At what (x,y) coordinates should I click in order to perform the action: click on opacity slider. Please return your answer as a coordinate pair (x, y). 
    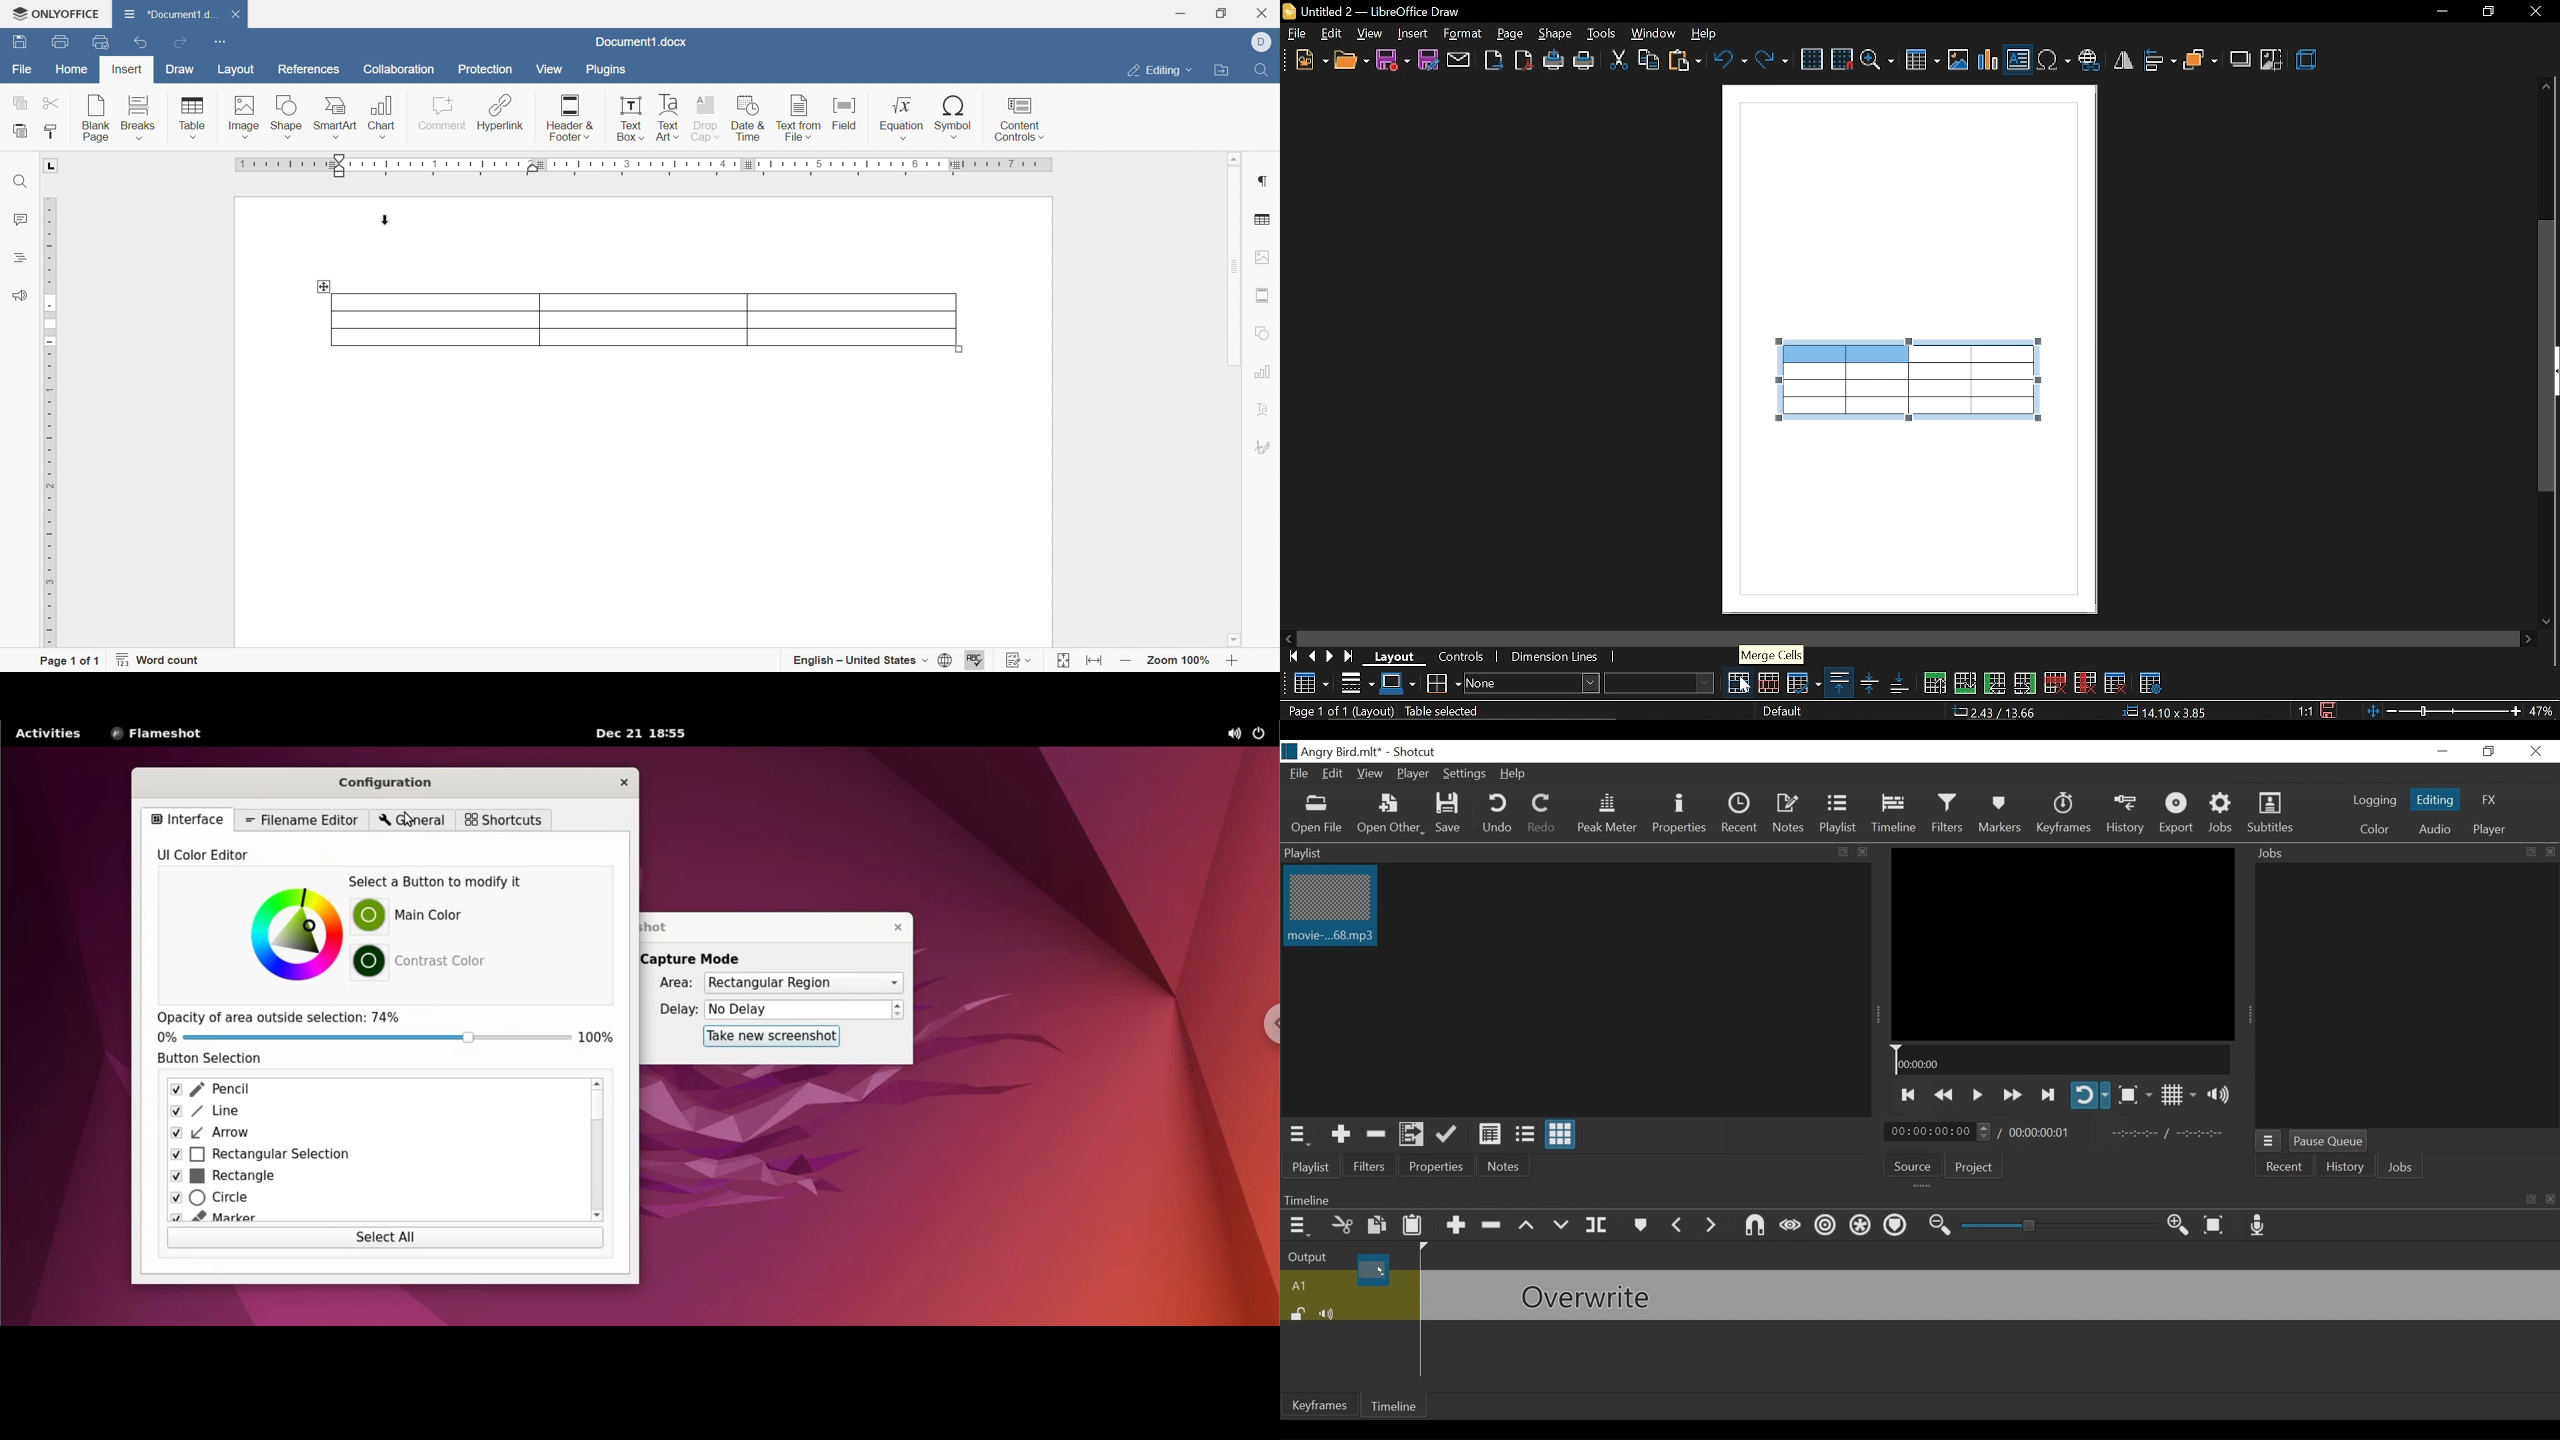
    Looking at the image, I should click on (377, 1037).